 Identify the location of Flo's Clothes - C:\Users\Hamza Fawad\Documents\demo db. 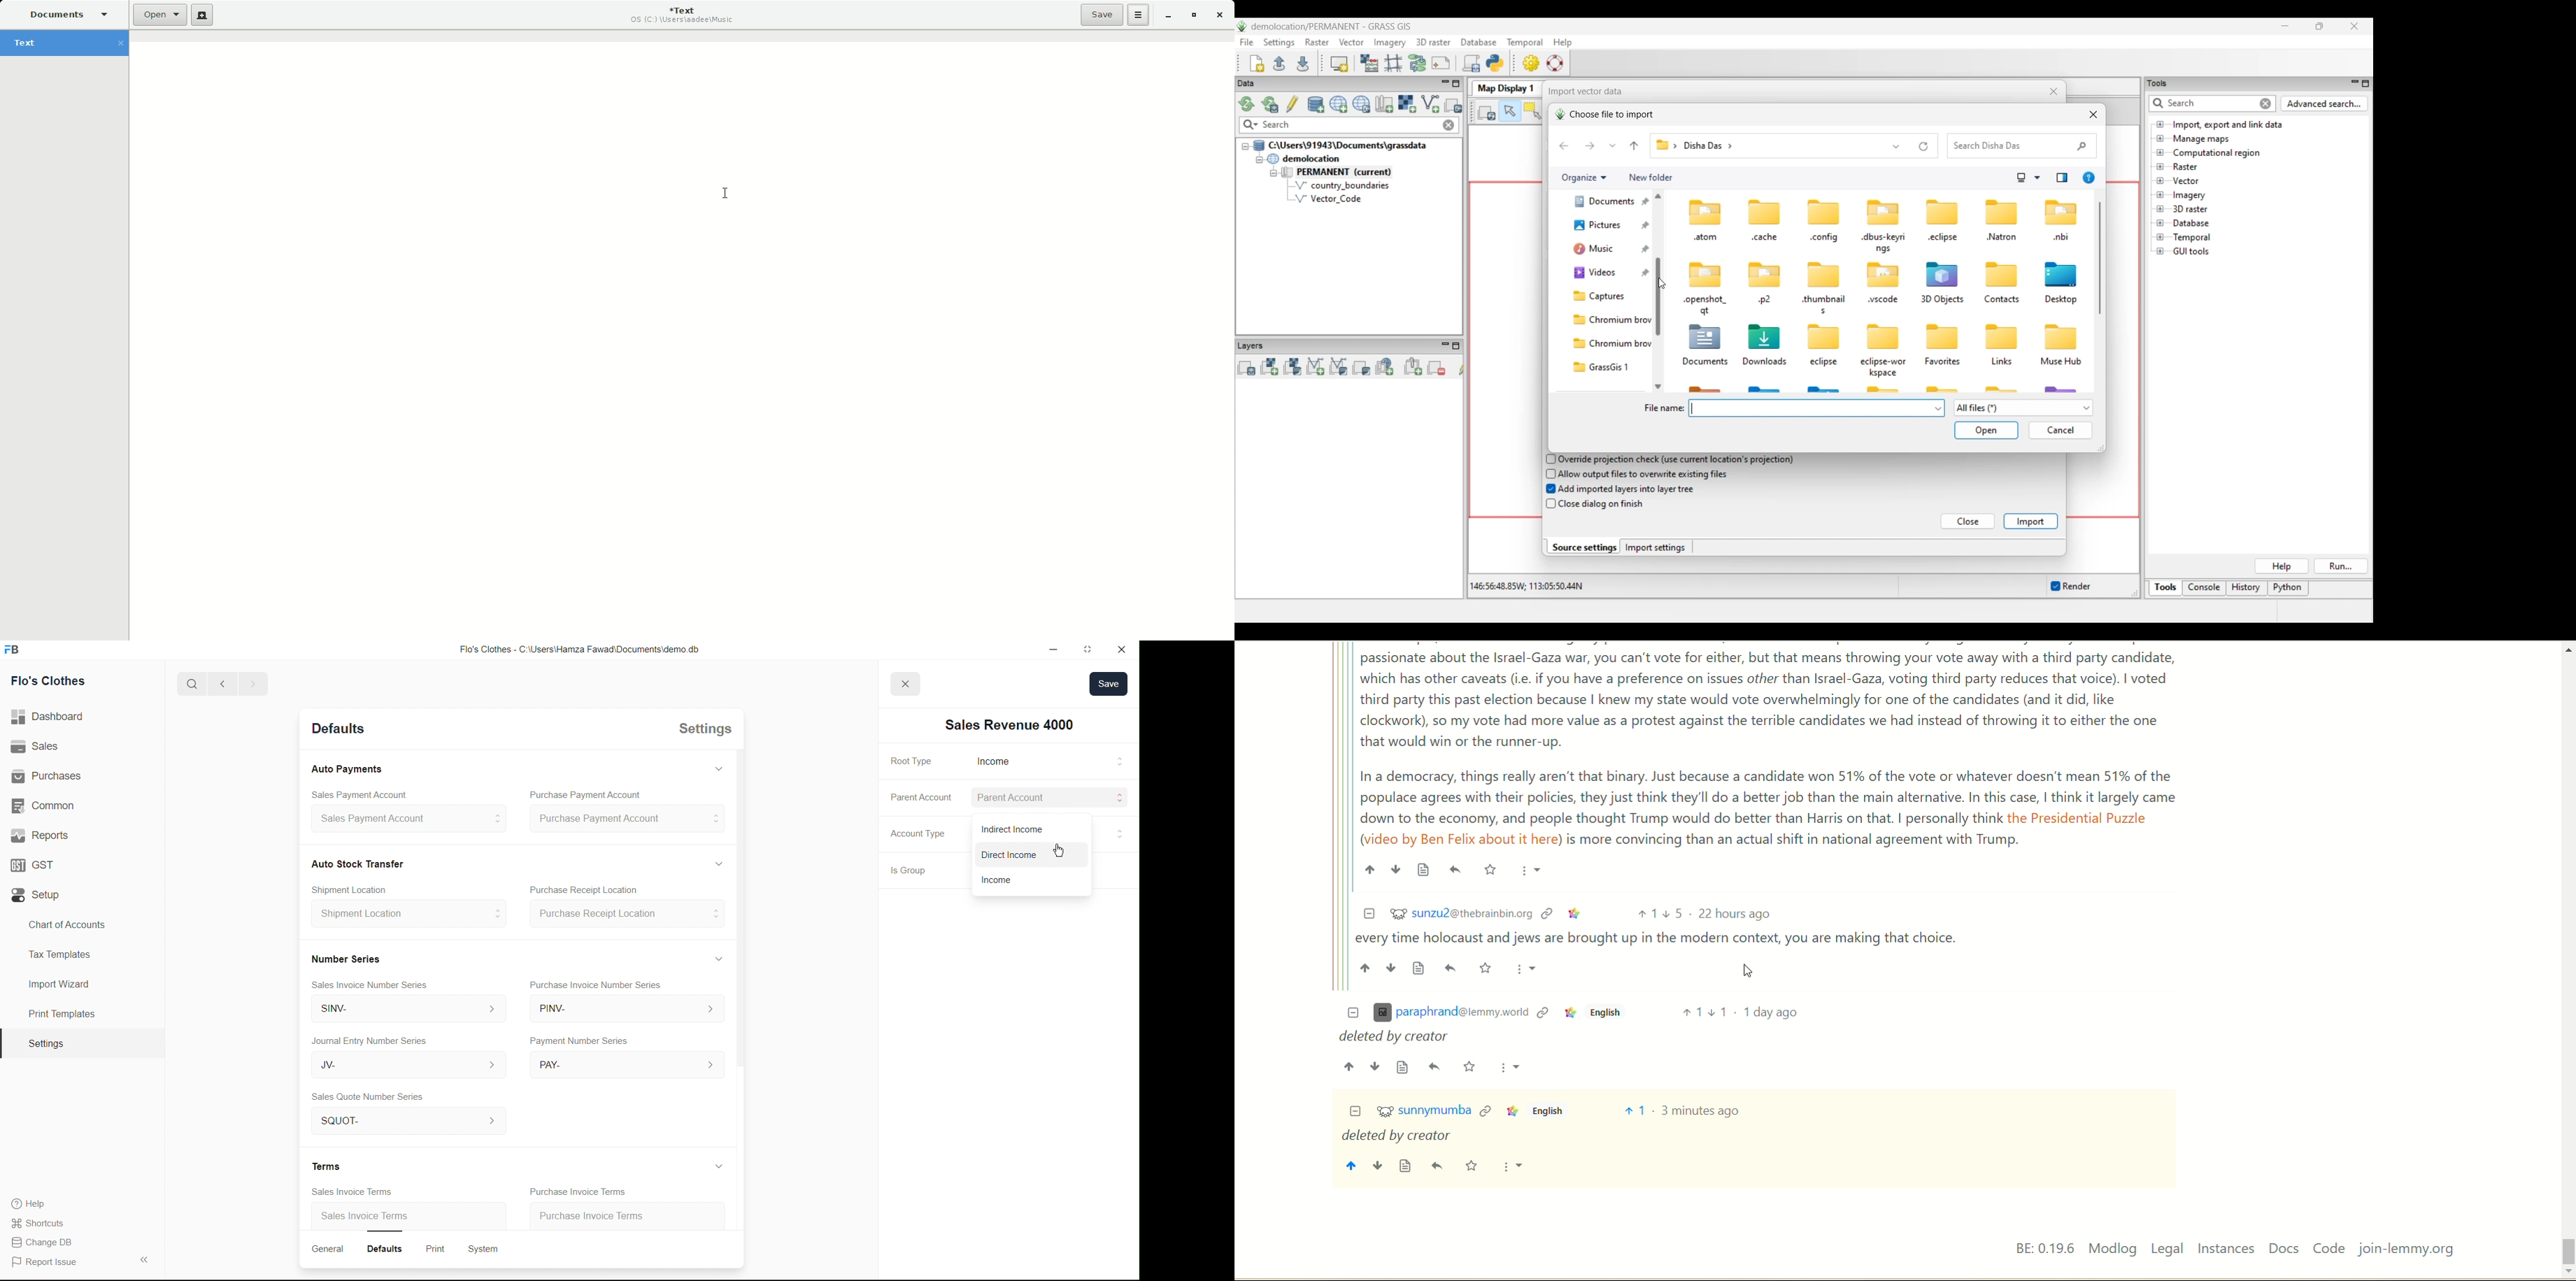
(578, 650).